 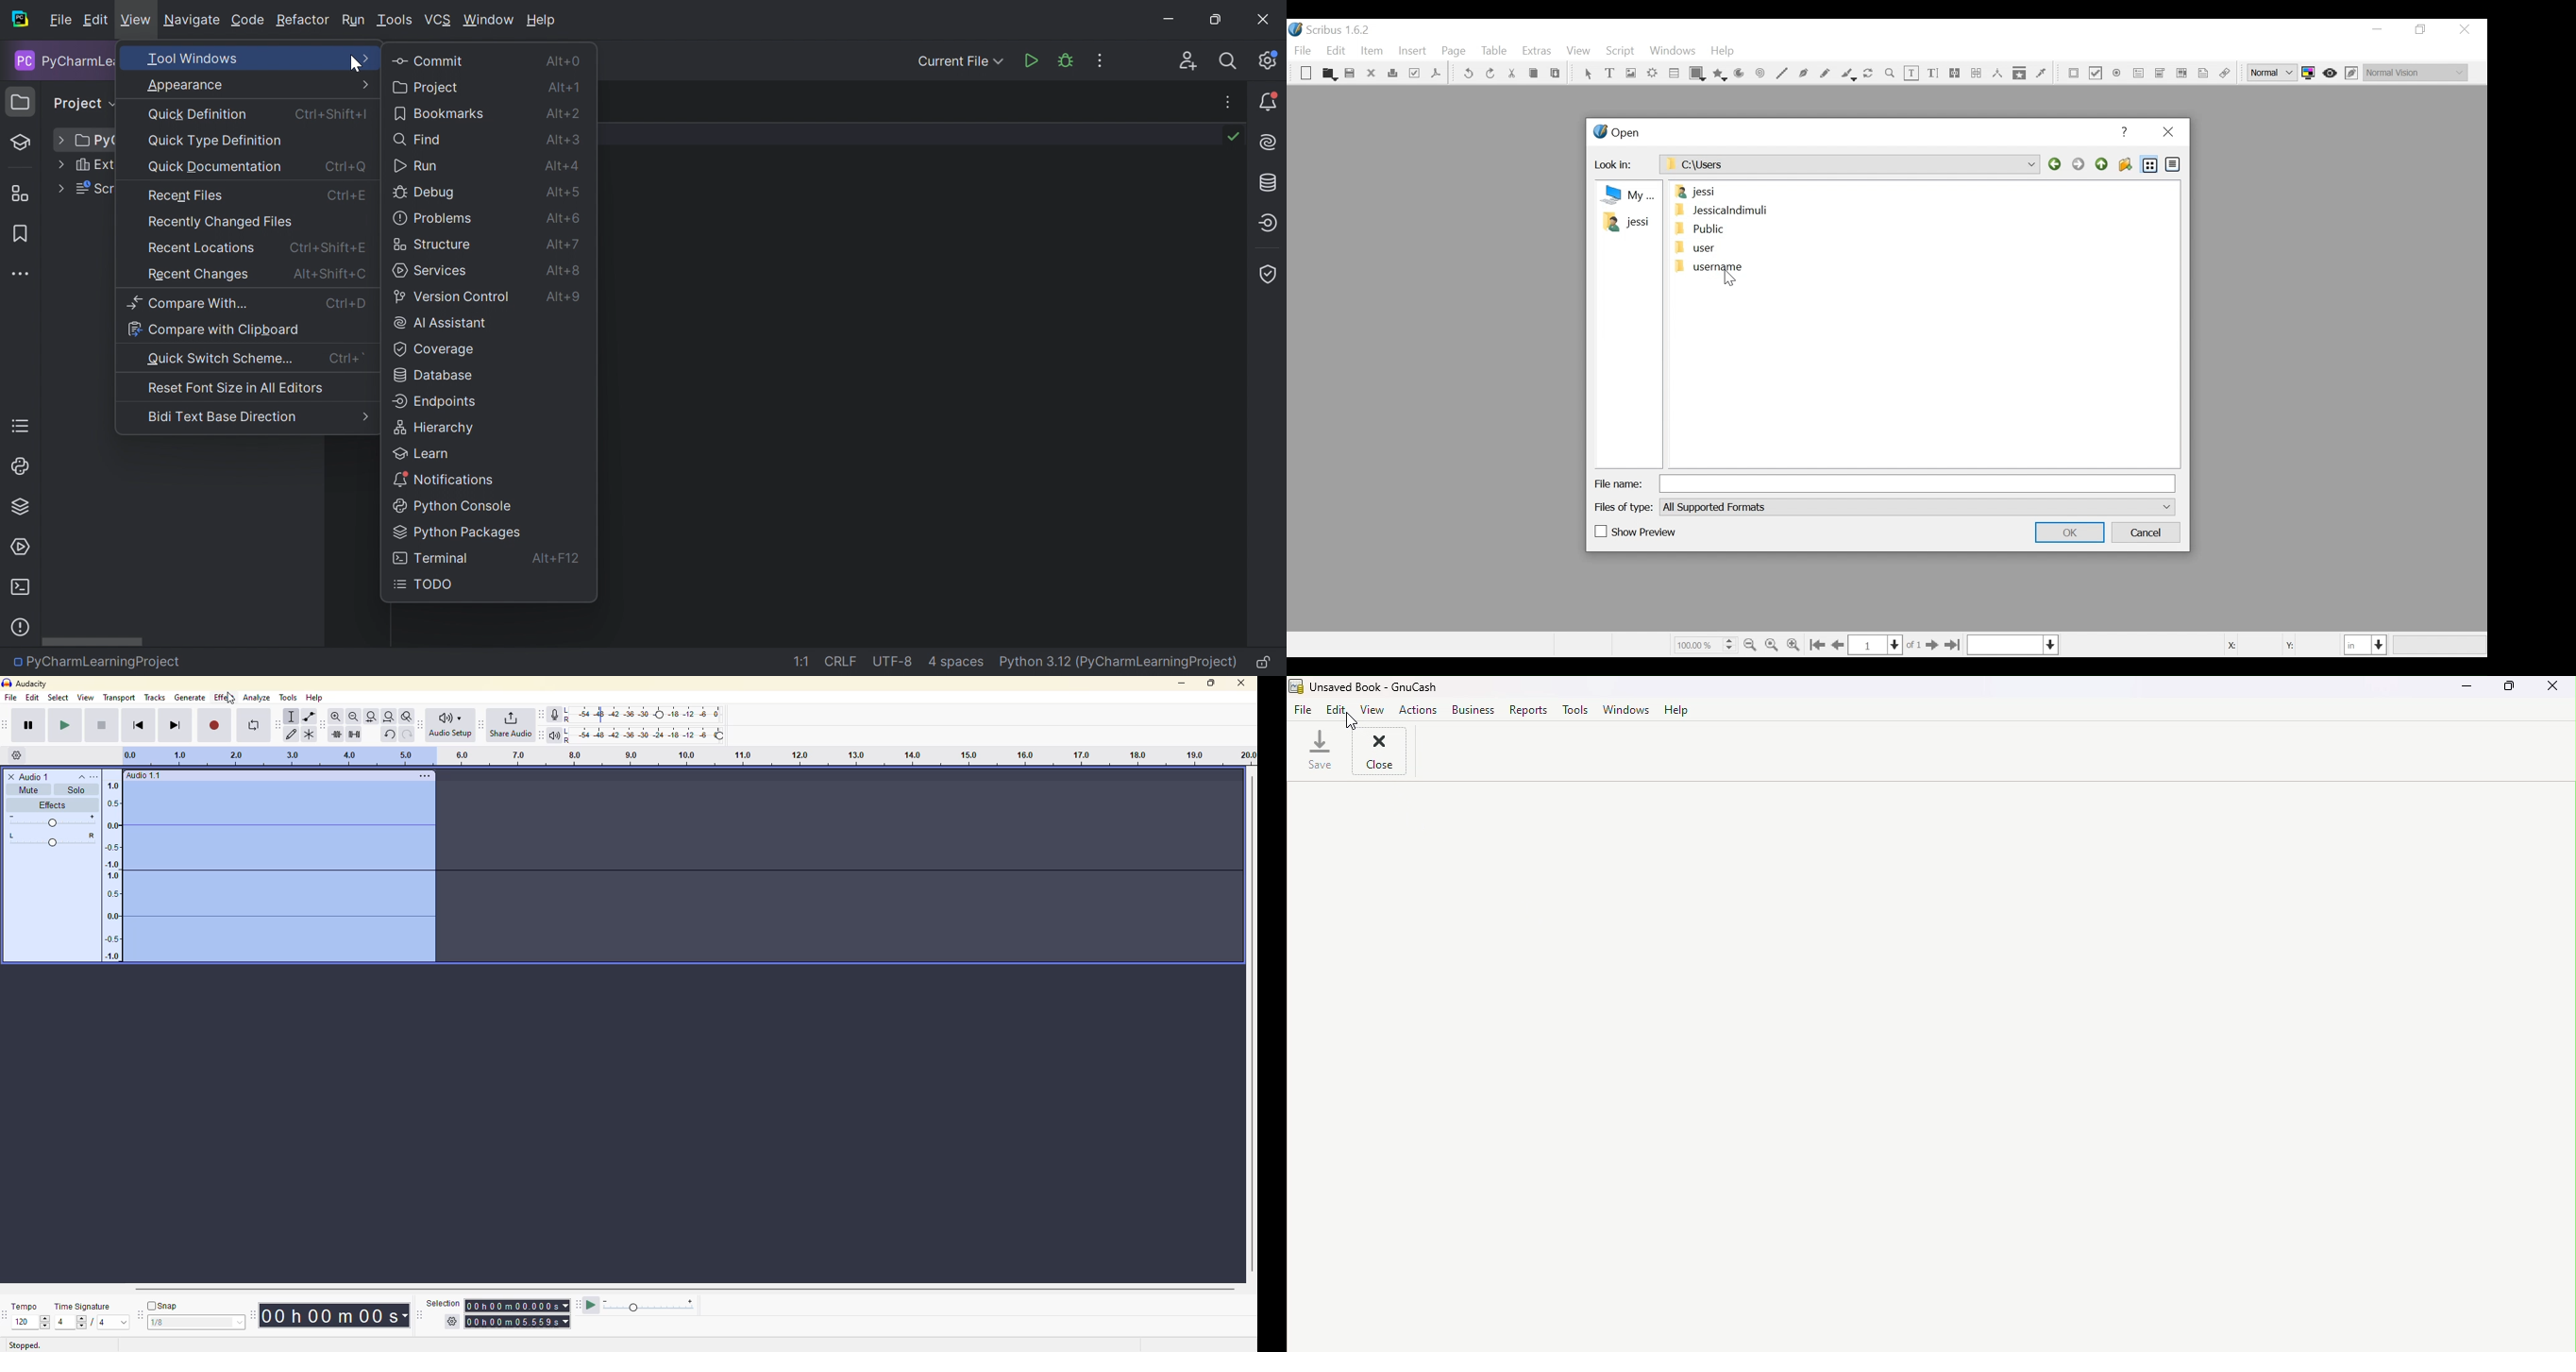 What do you see at coordinates (1436, 75) in the screenshot?
I see `Save as PDF` at bounding box center [1436, 75].